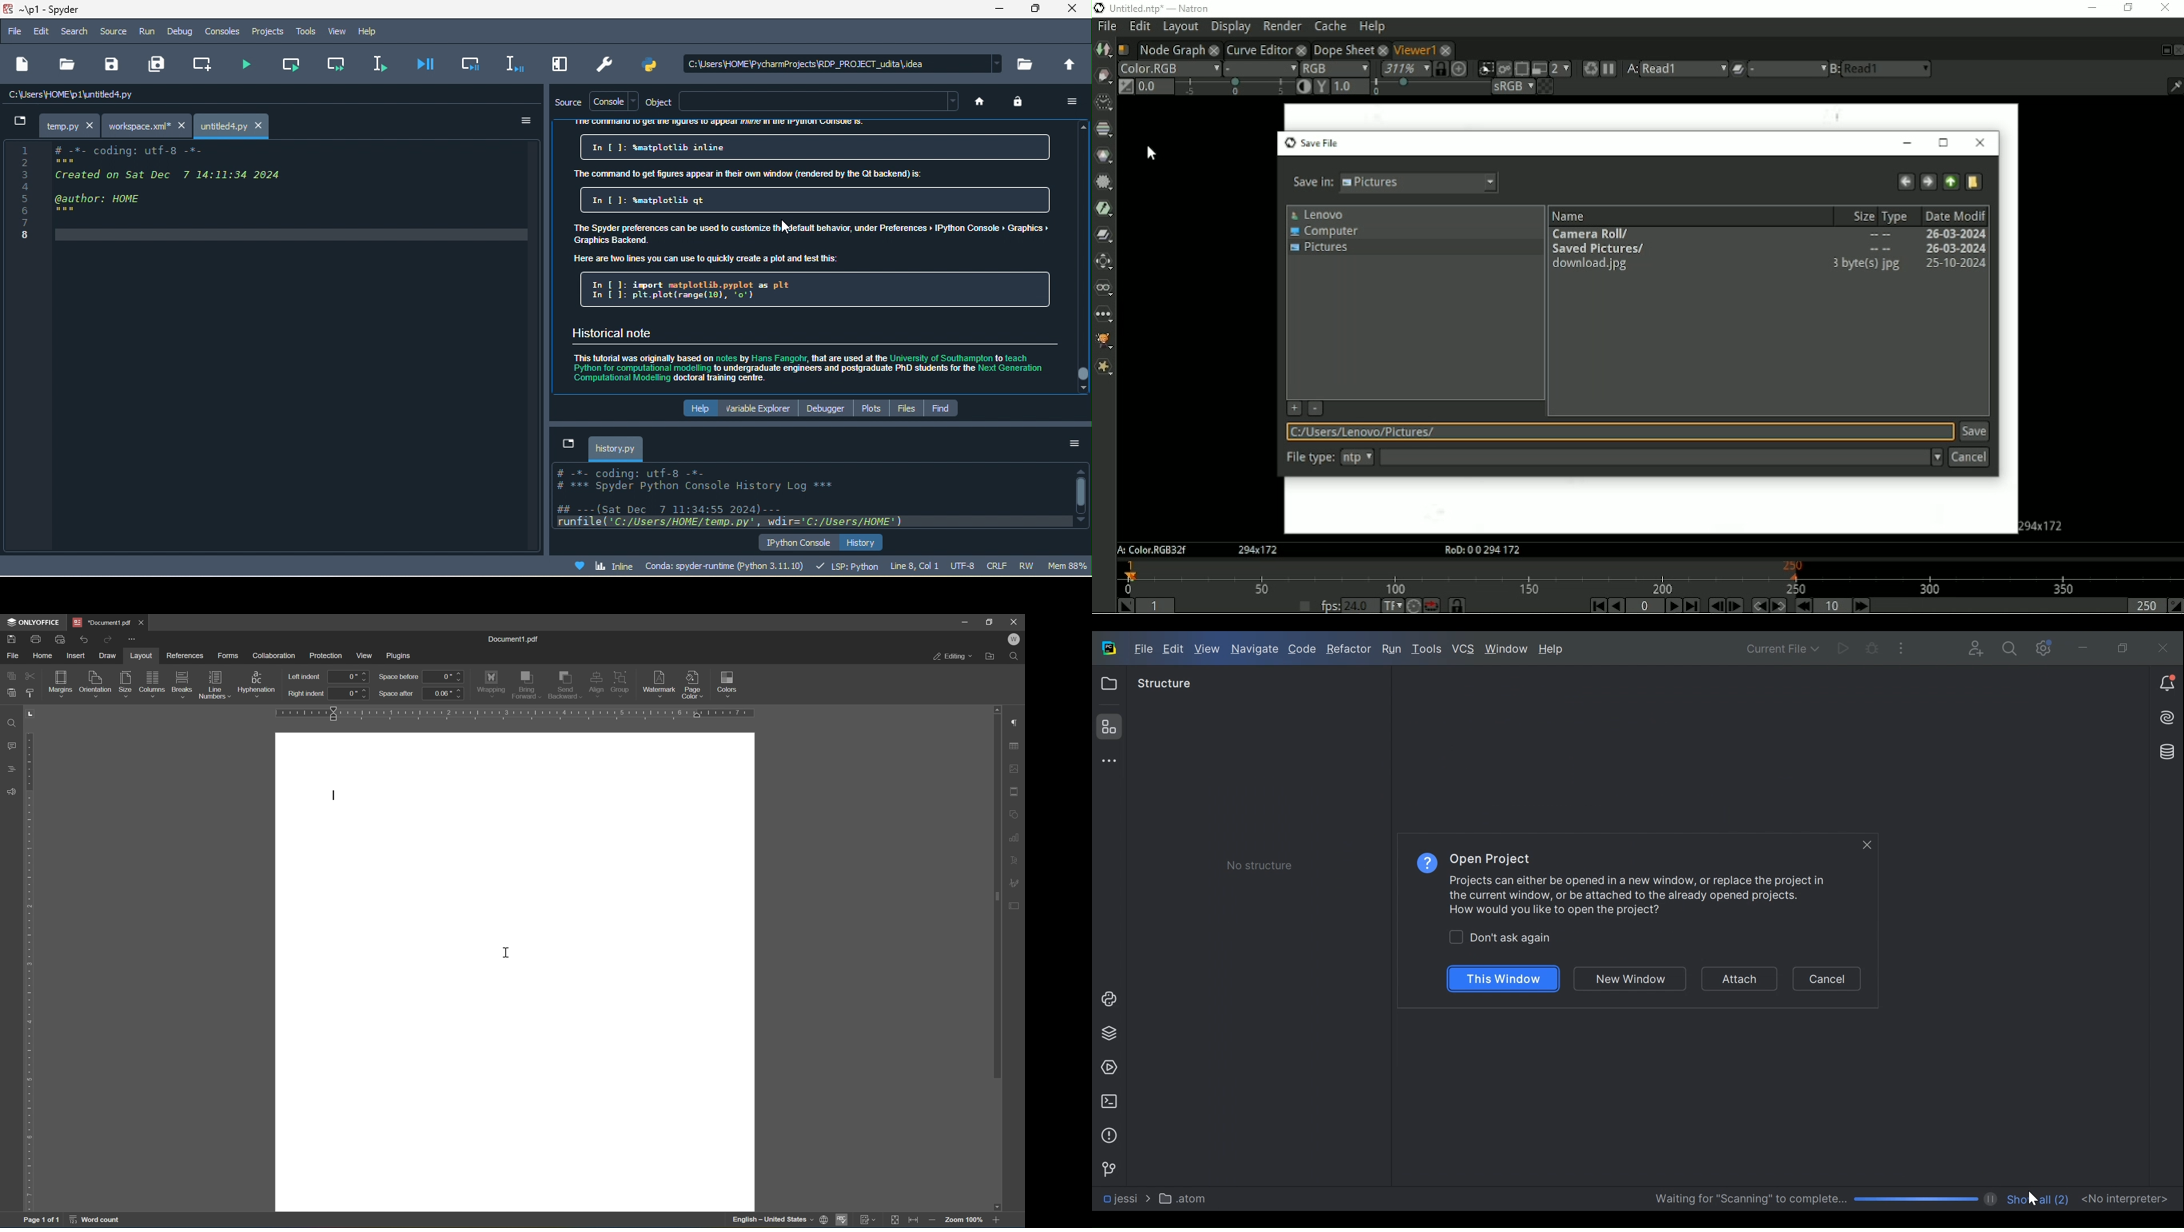  I want to click on left indent, so click(306, 676).